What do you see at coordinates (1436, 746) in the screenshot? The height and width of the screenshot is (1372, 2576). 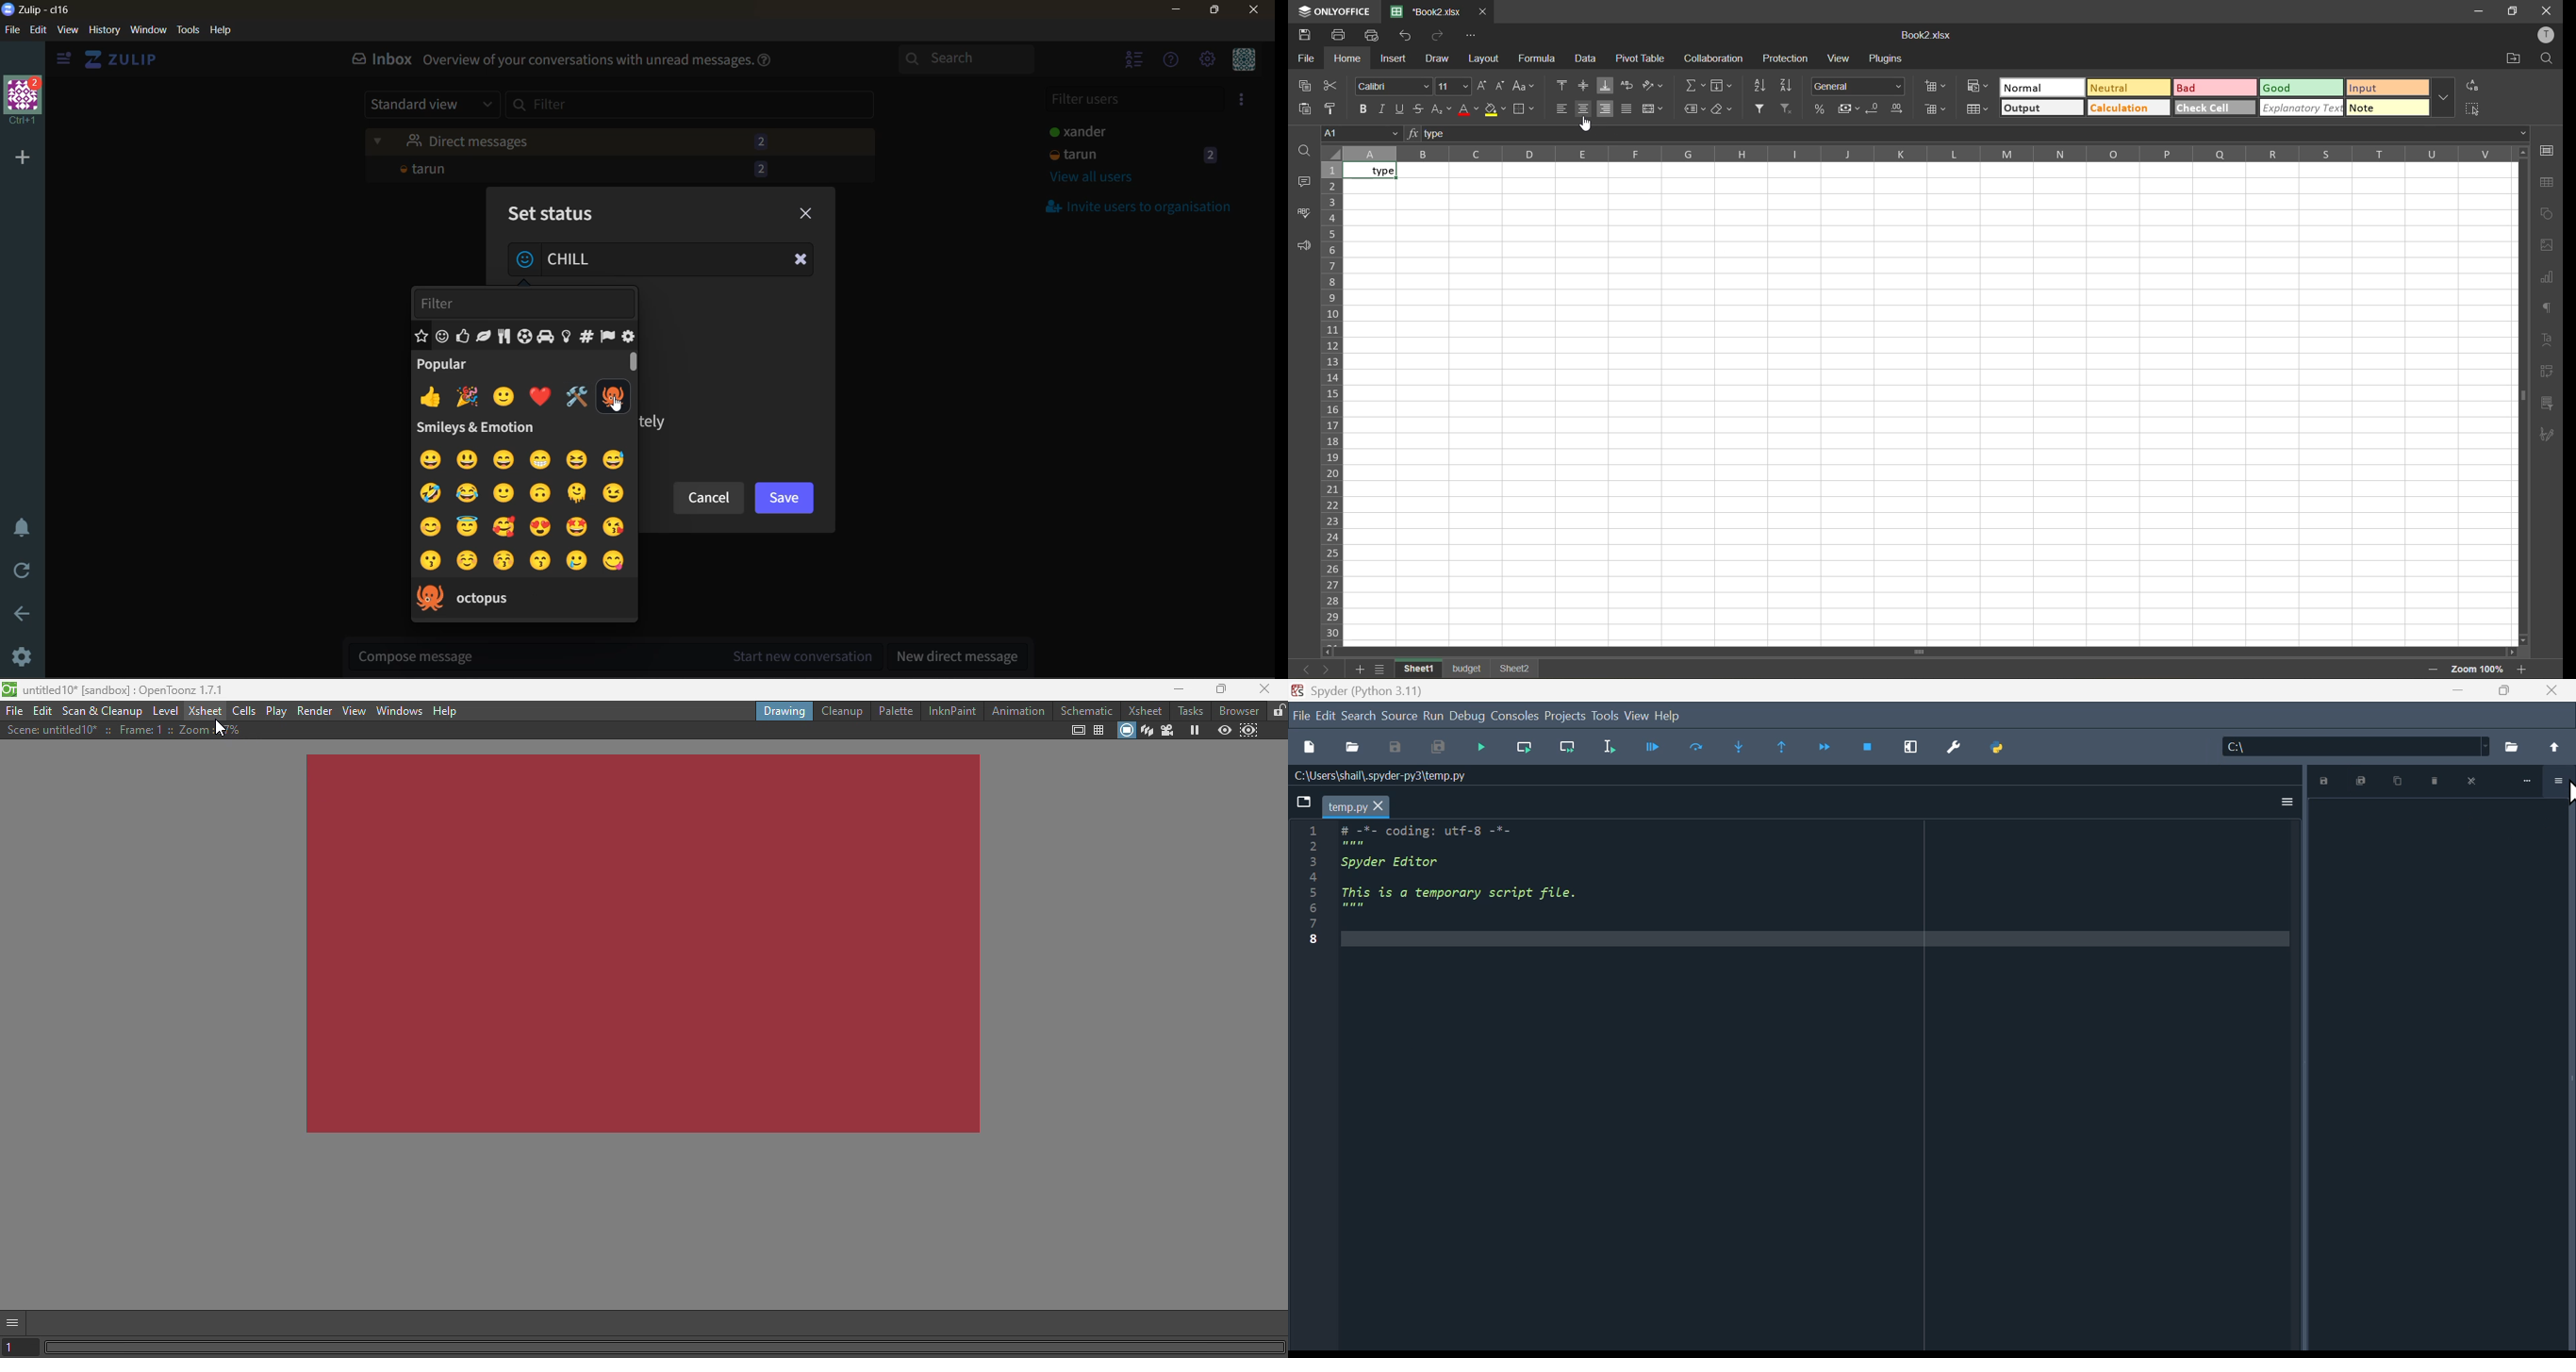 I see `save all` at bounding box center [1436, 746].